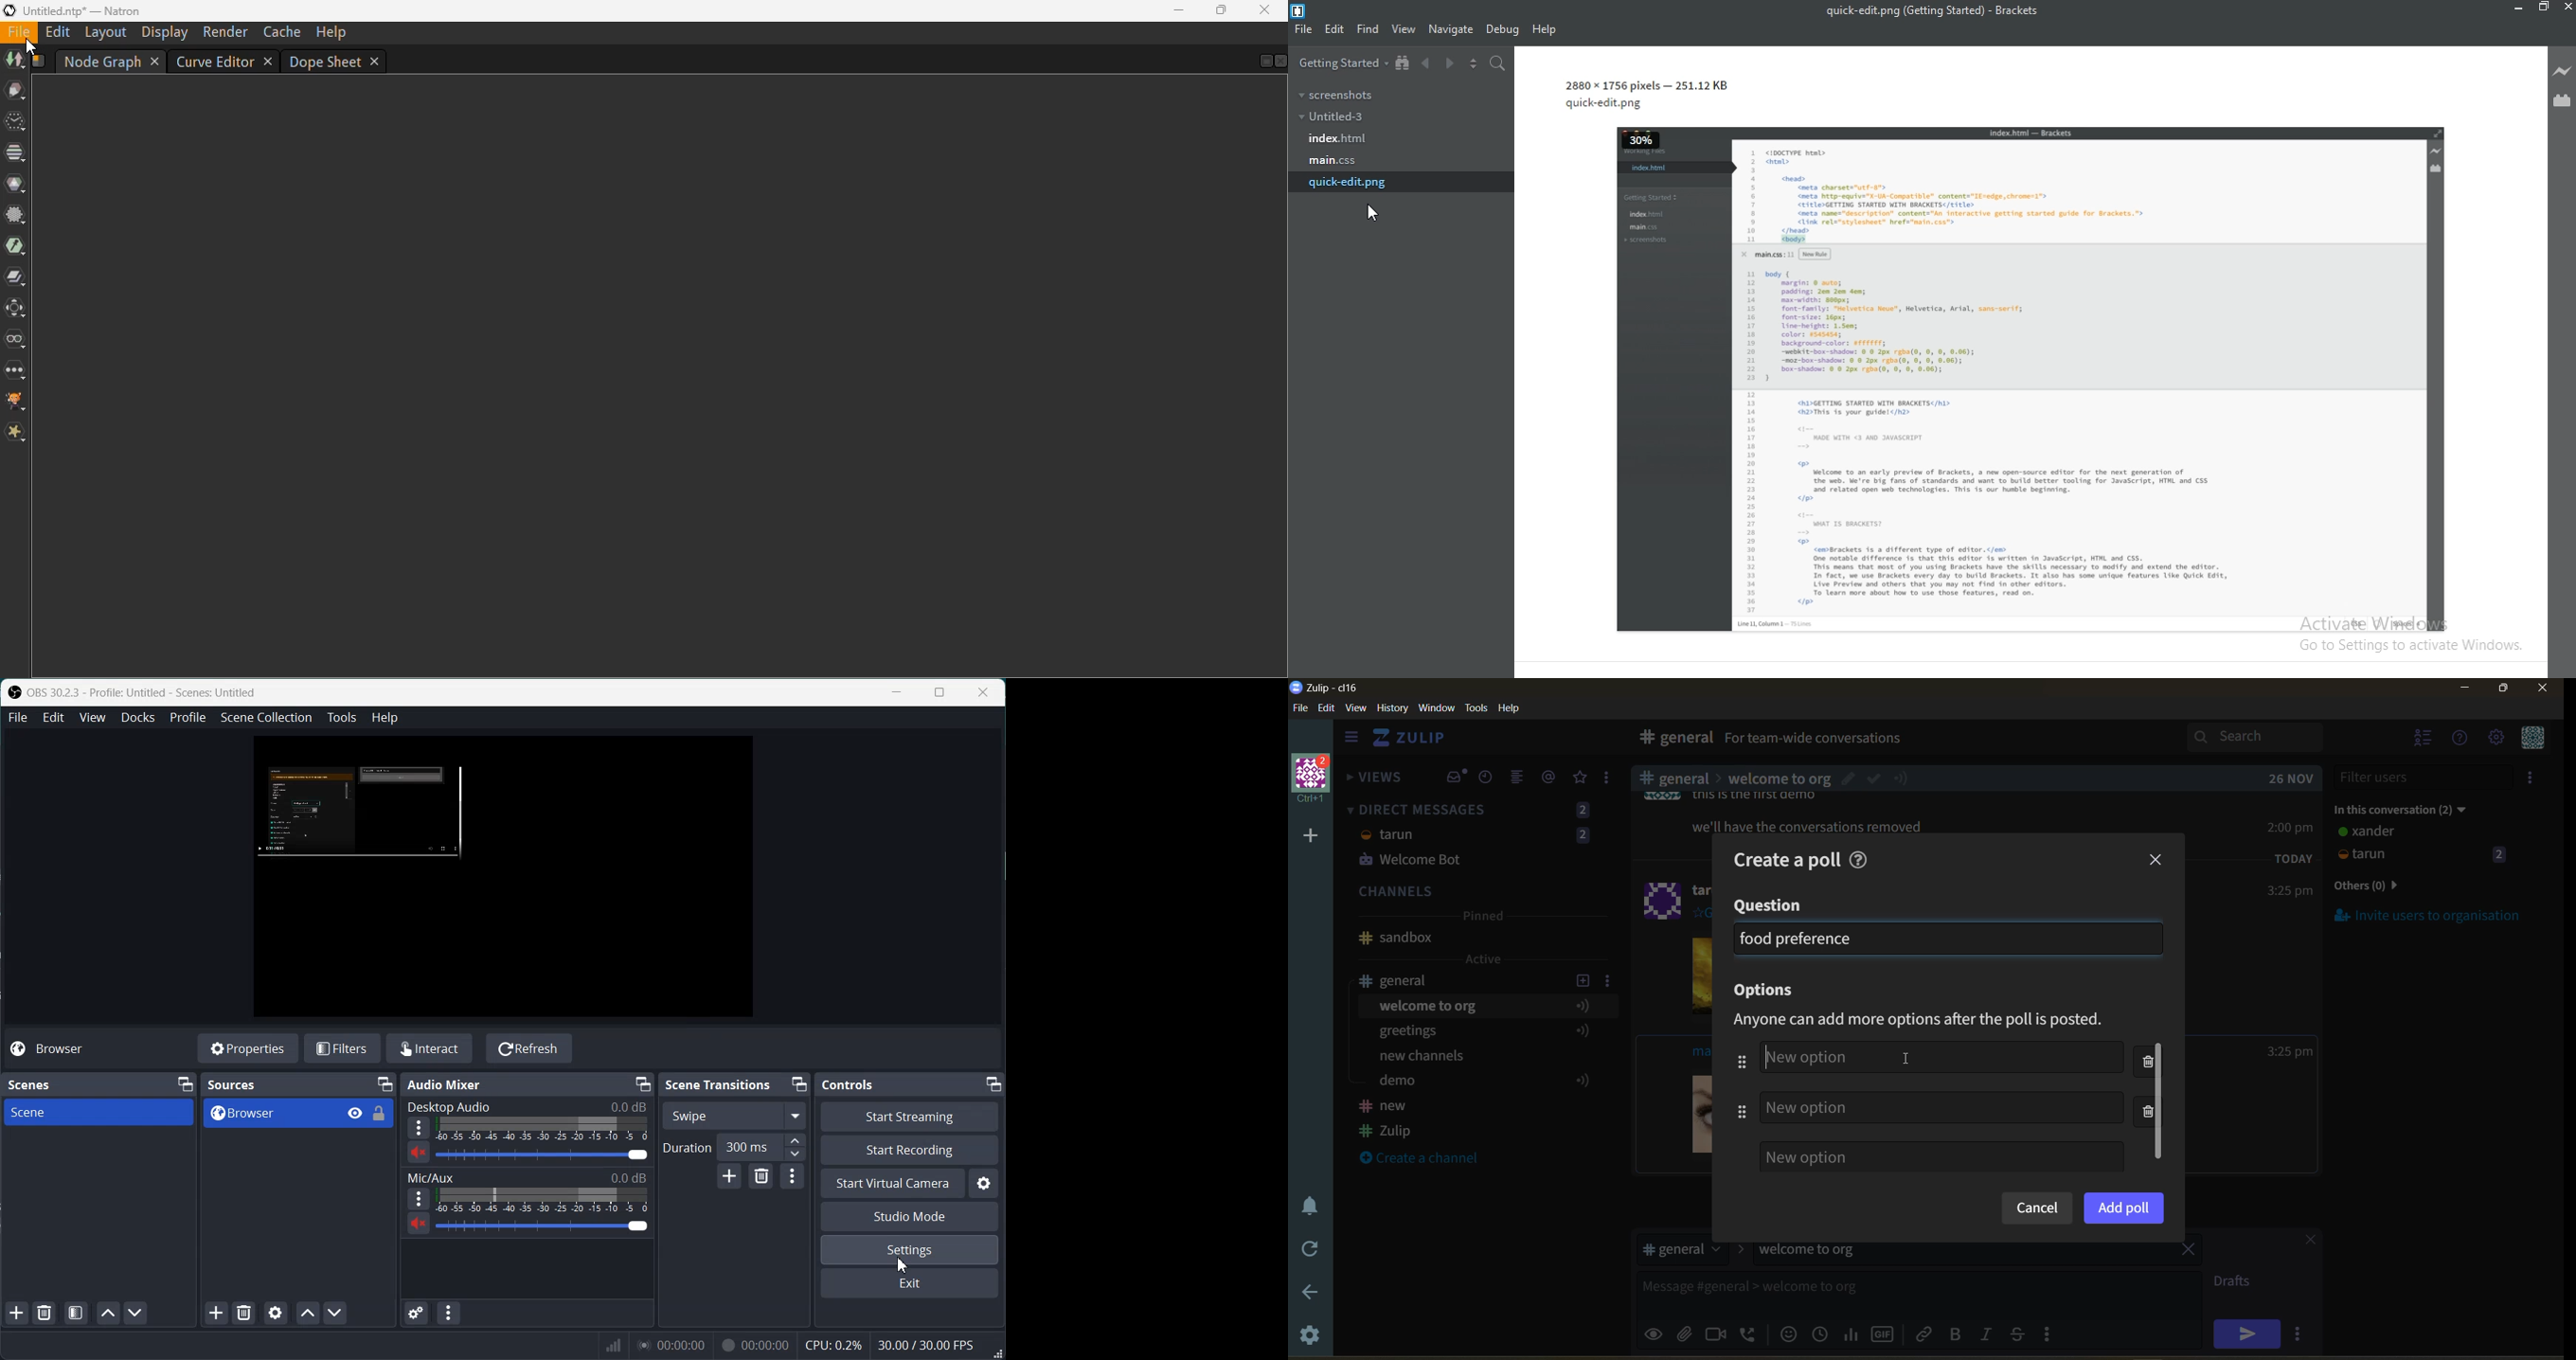  Describe the element at coordinates (941, 691) in the screenshot. I see `Maximize` at that location.